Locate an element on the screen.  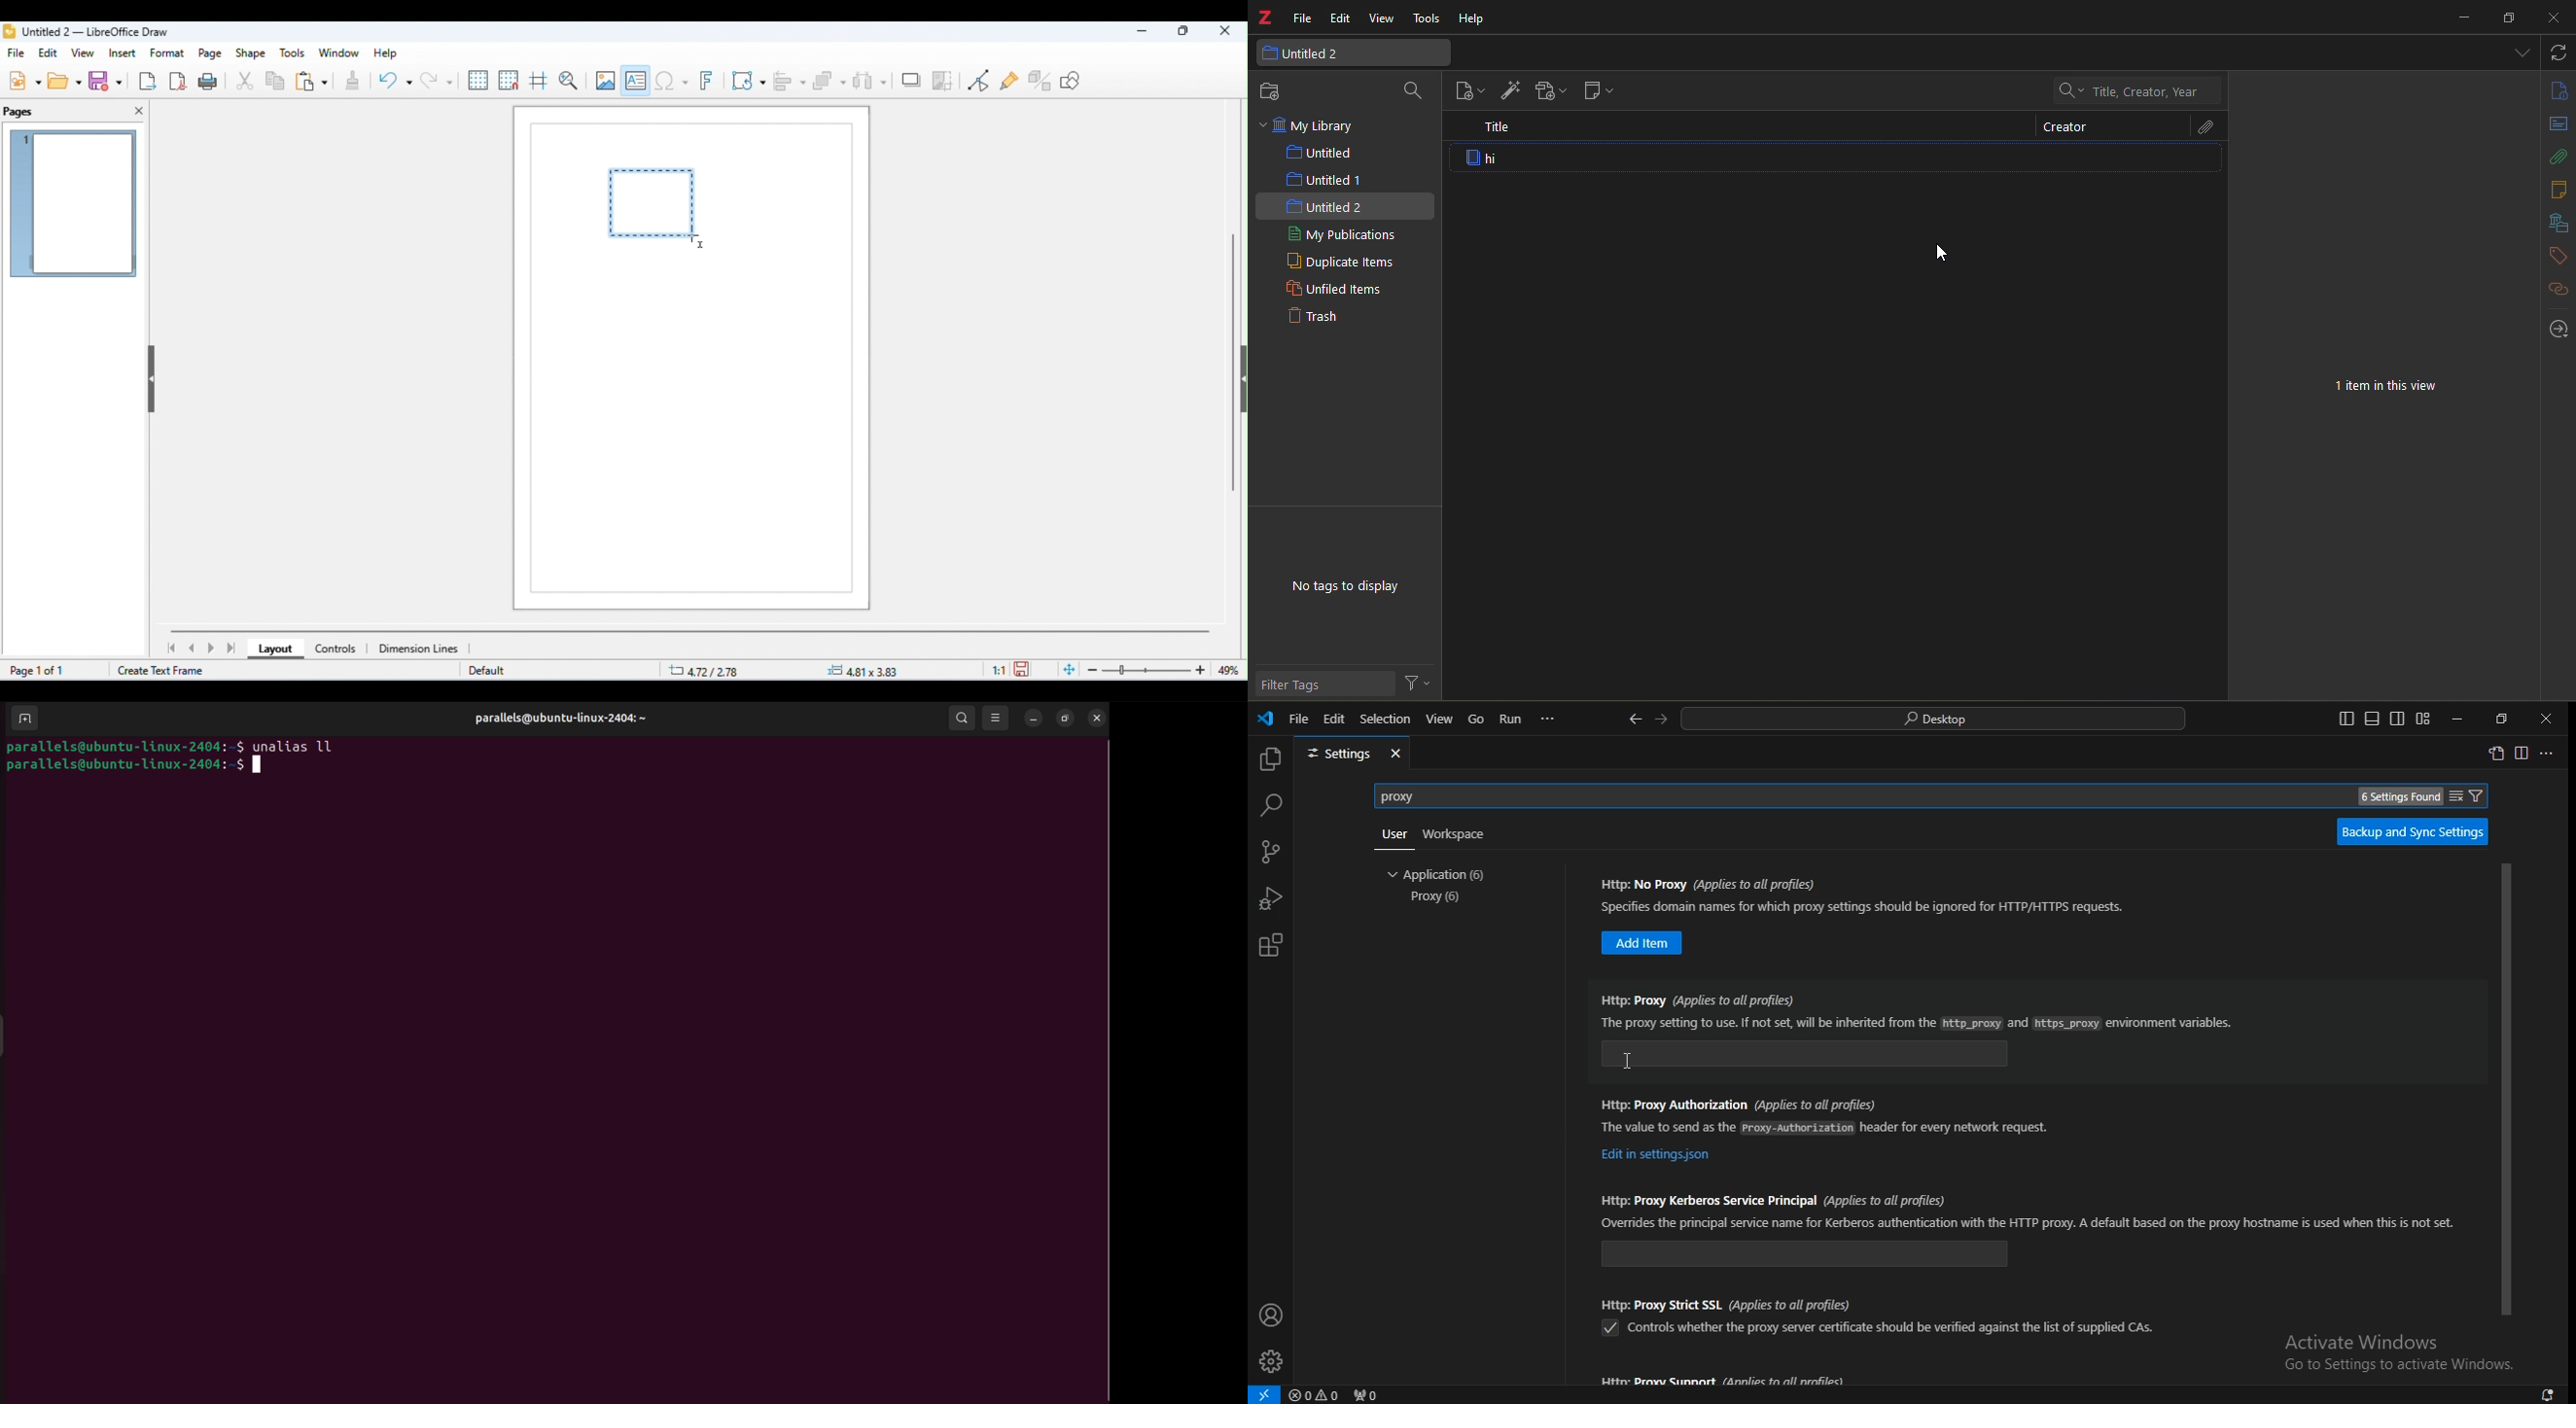
view is located at coordinates (1382, 18).